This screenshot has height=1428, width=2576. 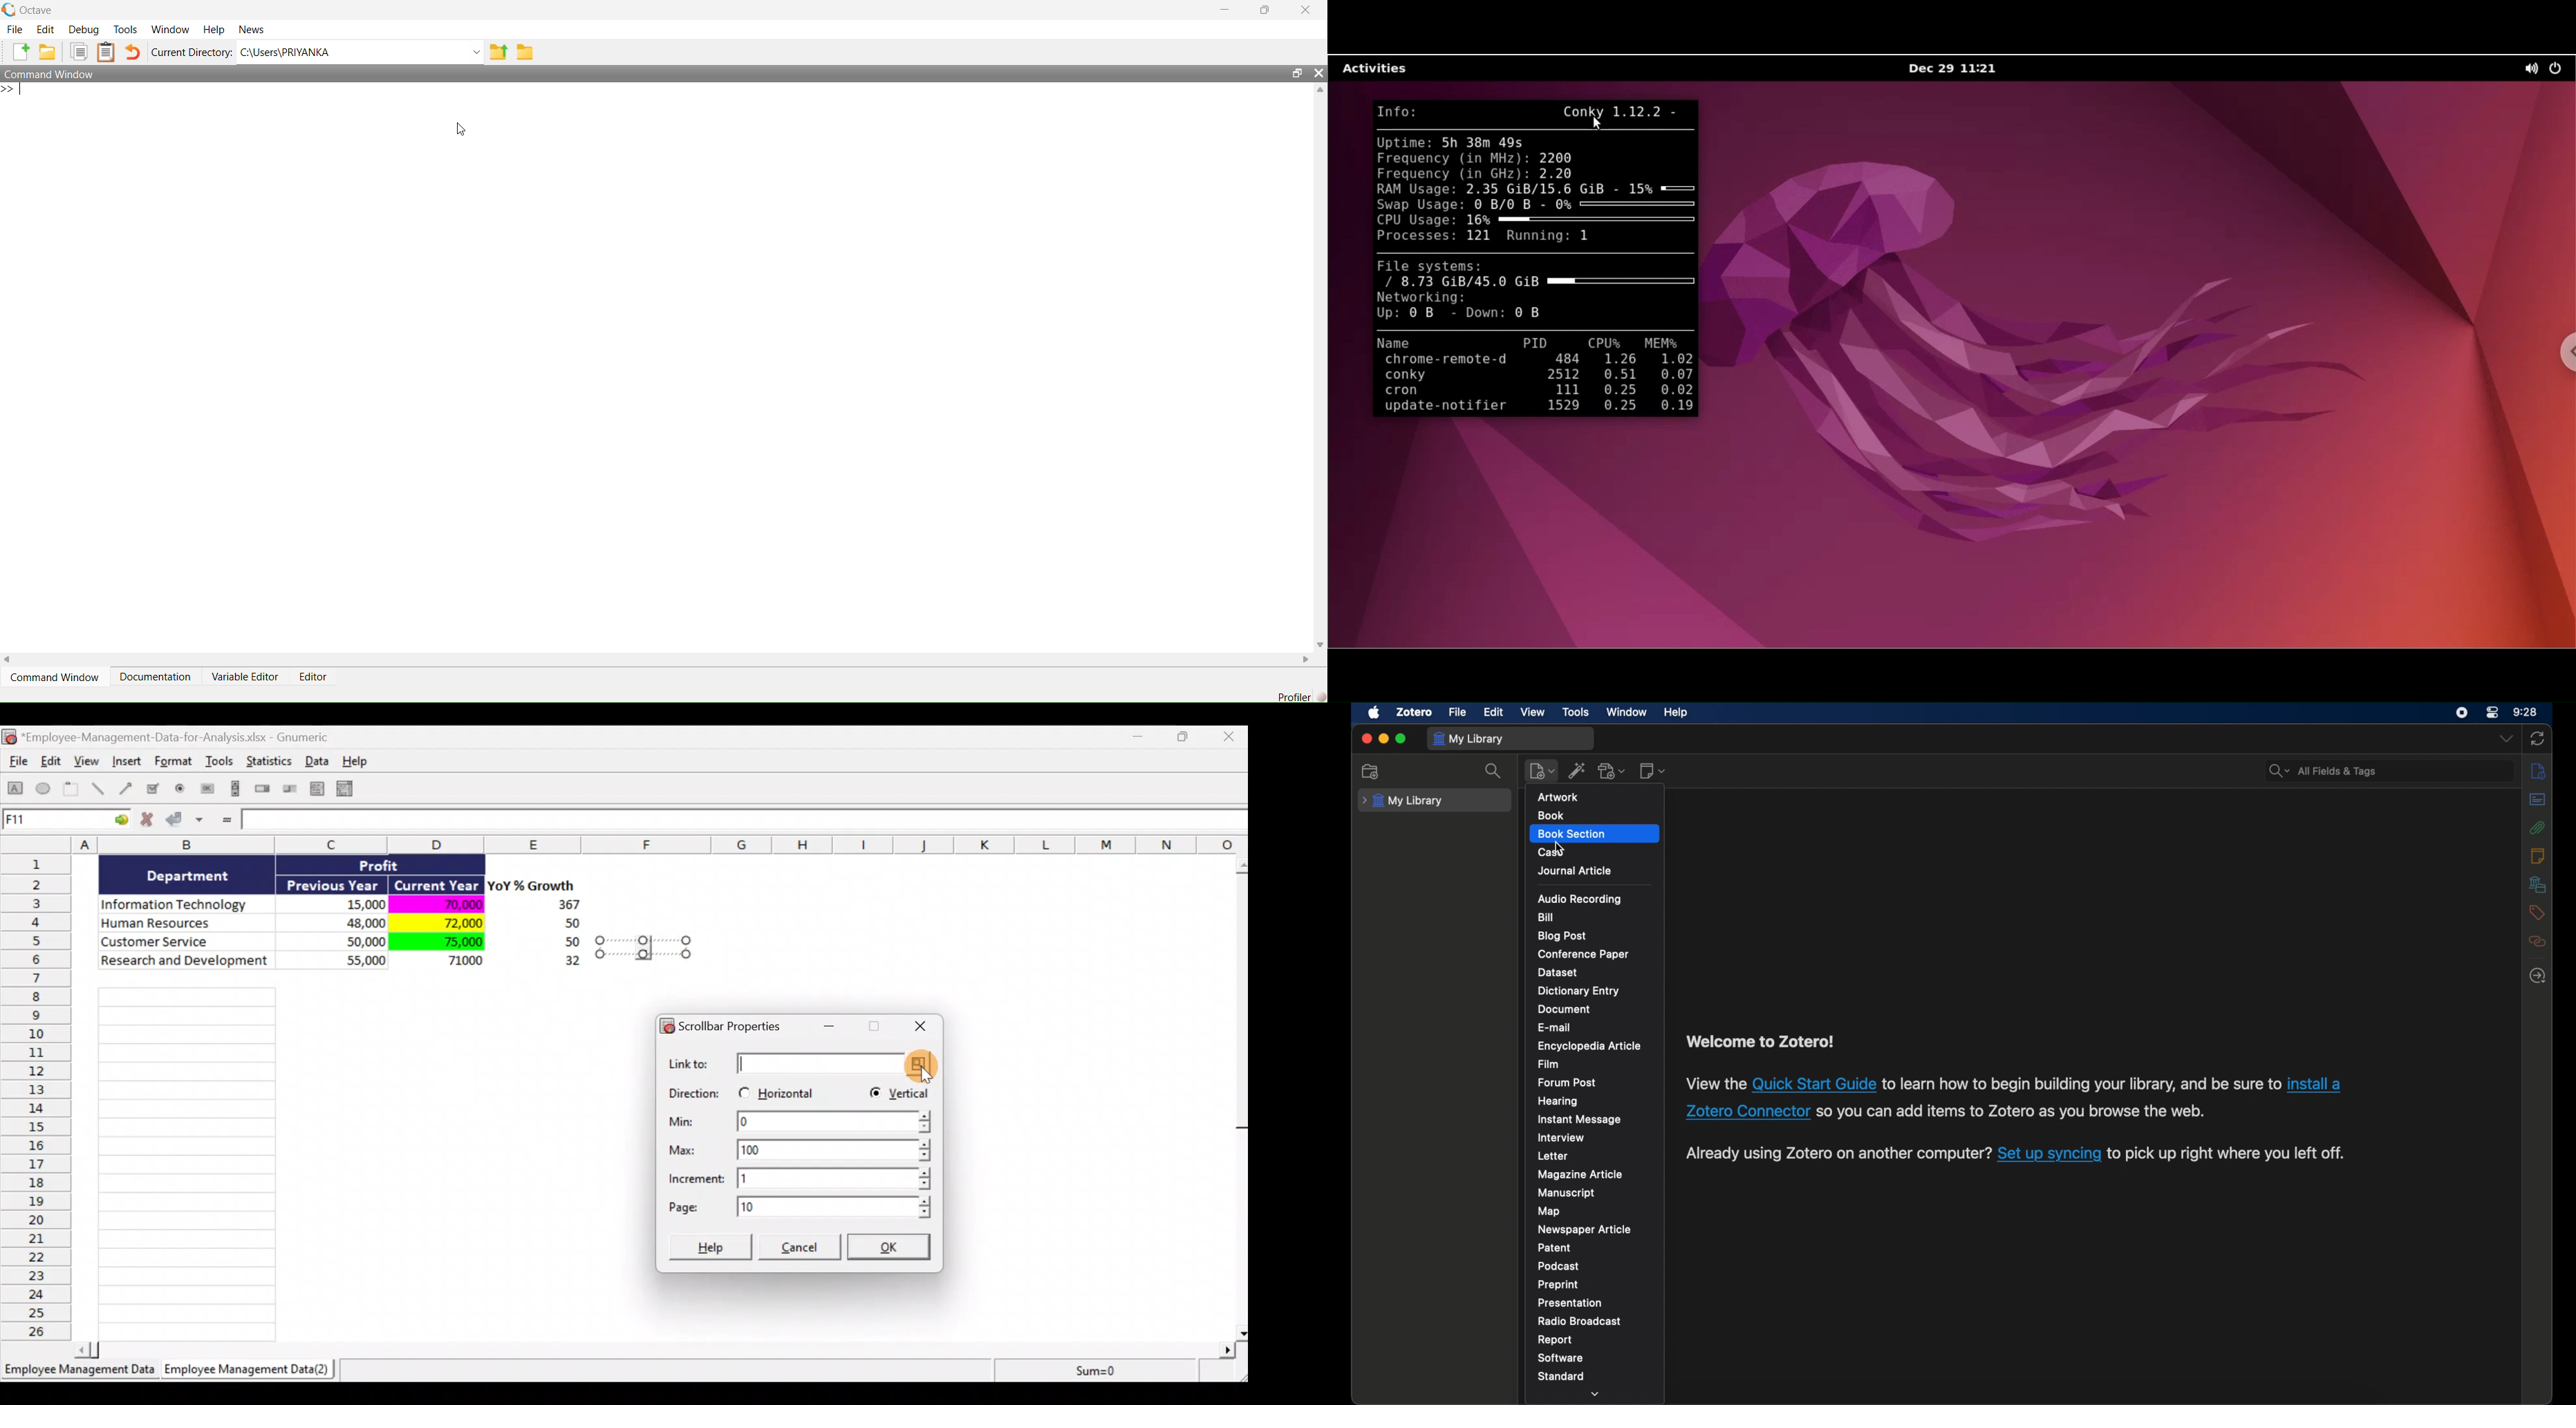 I want to click on Create a combo box, so click(x=351, y=789).